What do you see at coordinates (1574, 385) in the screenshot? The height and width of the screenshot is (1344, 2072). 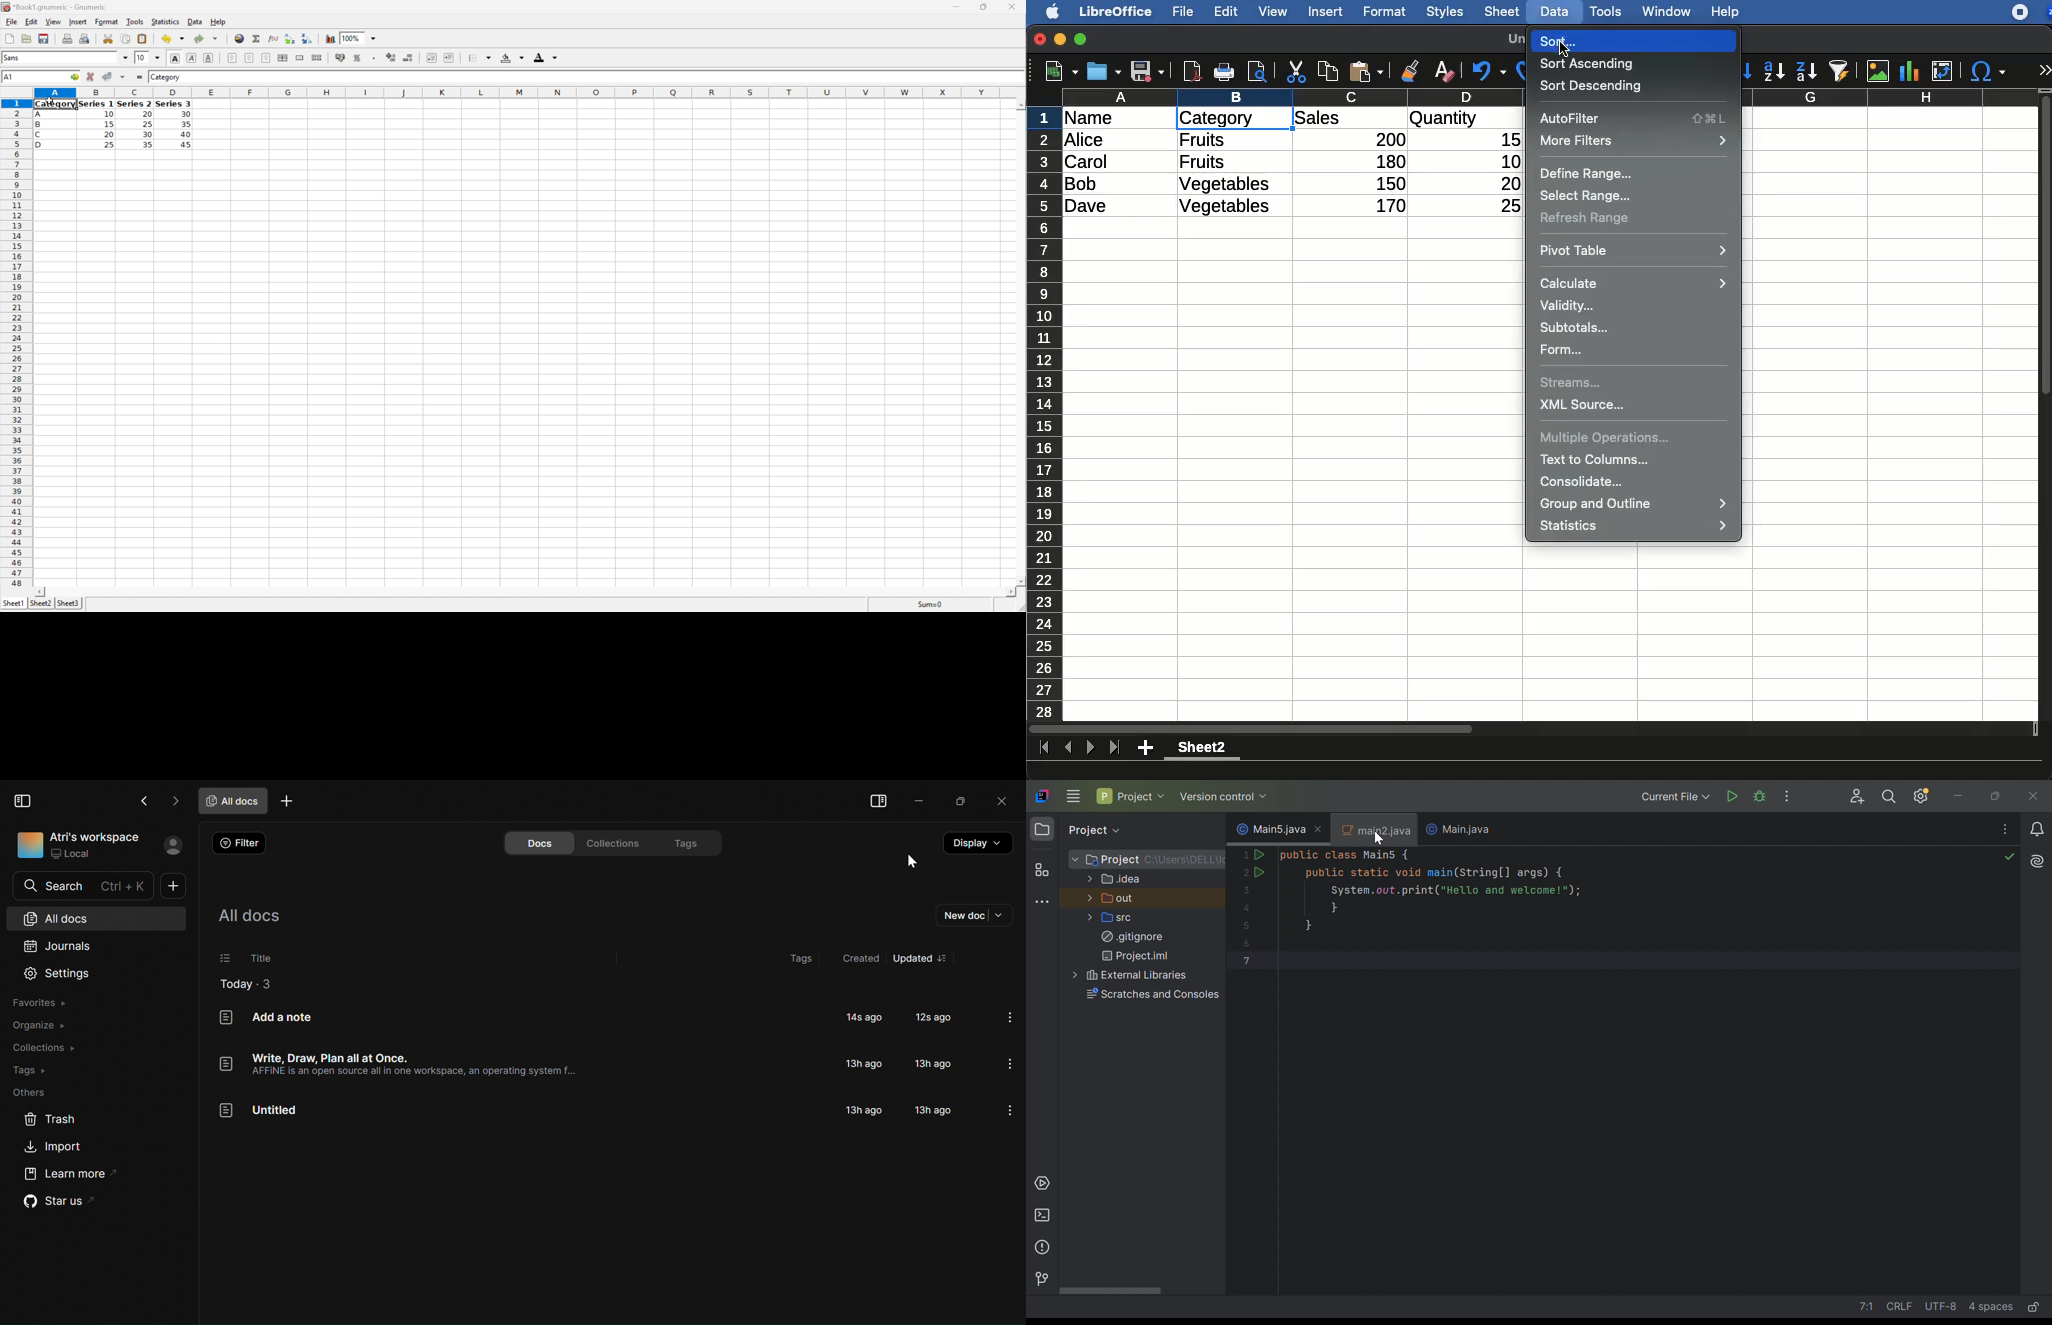 I see `streams` at bounding box center [1574, 385].